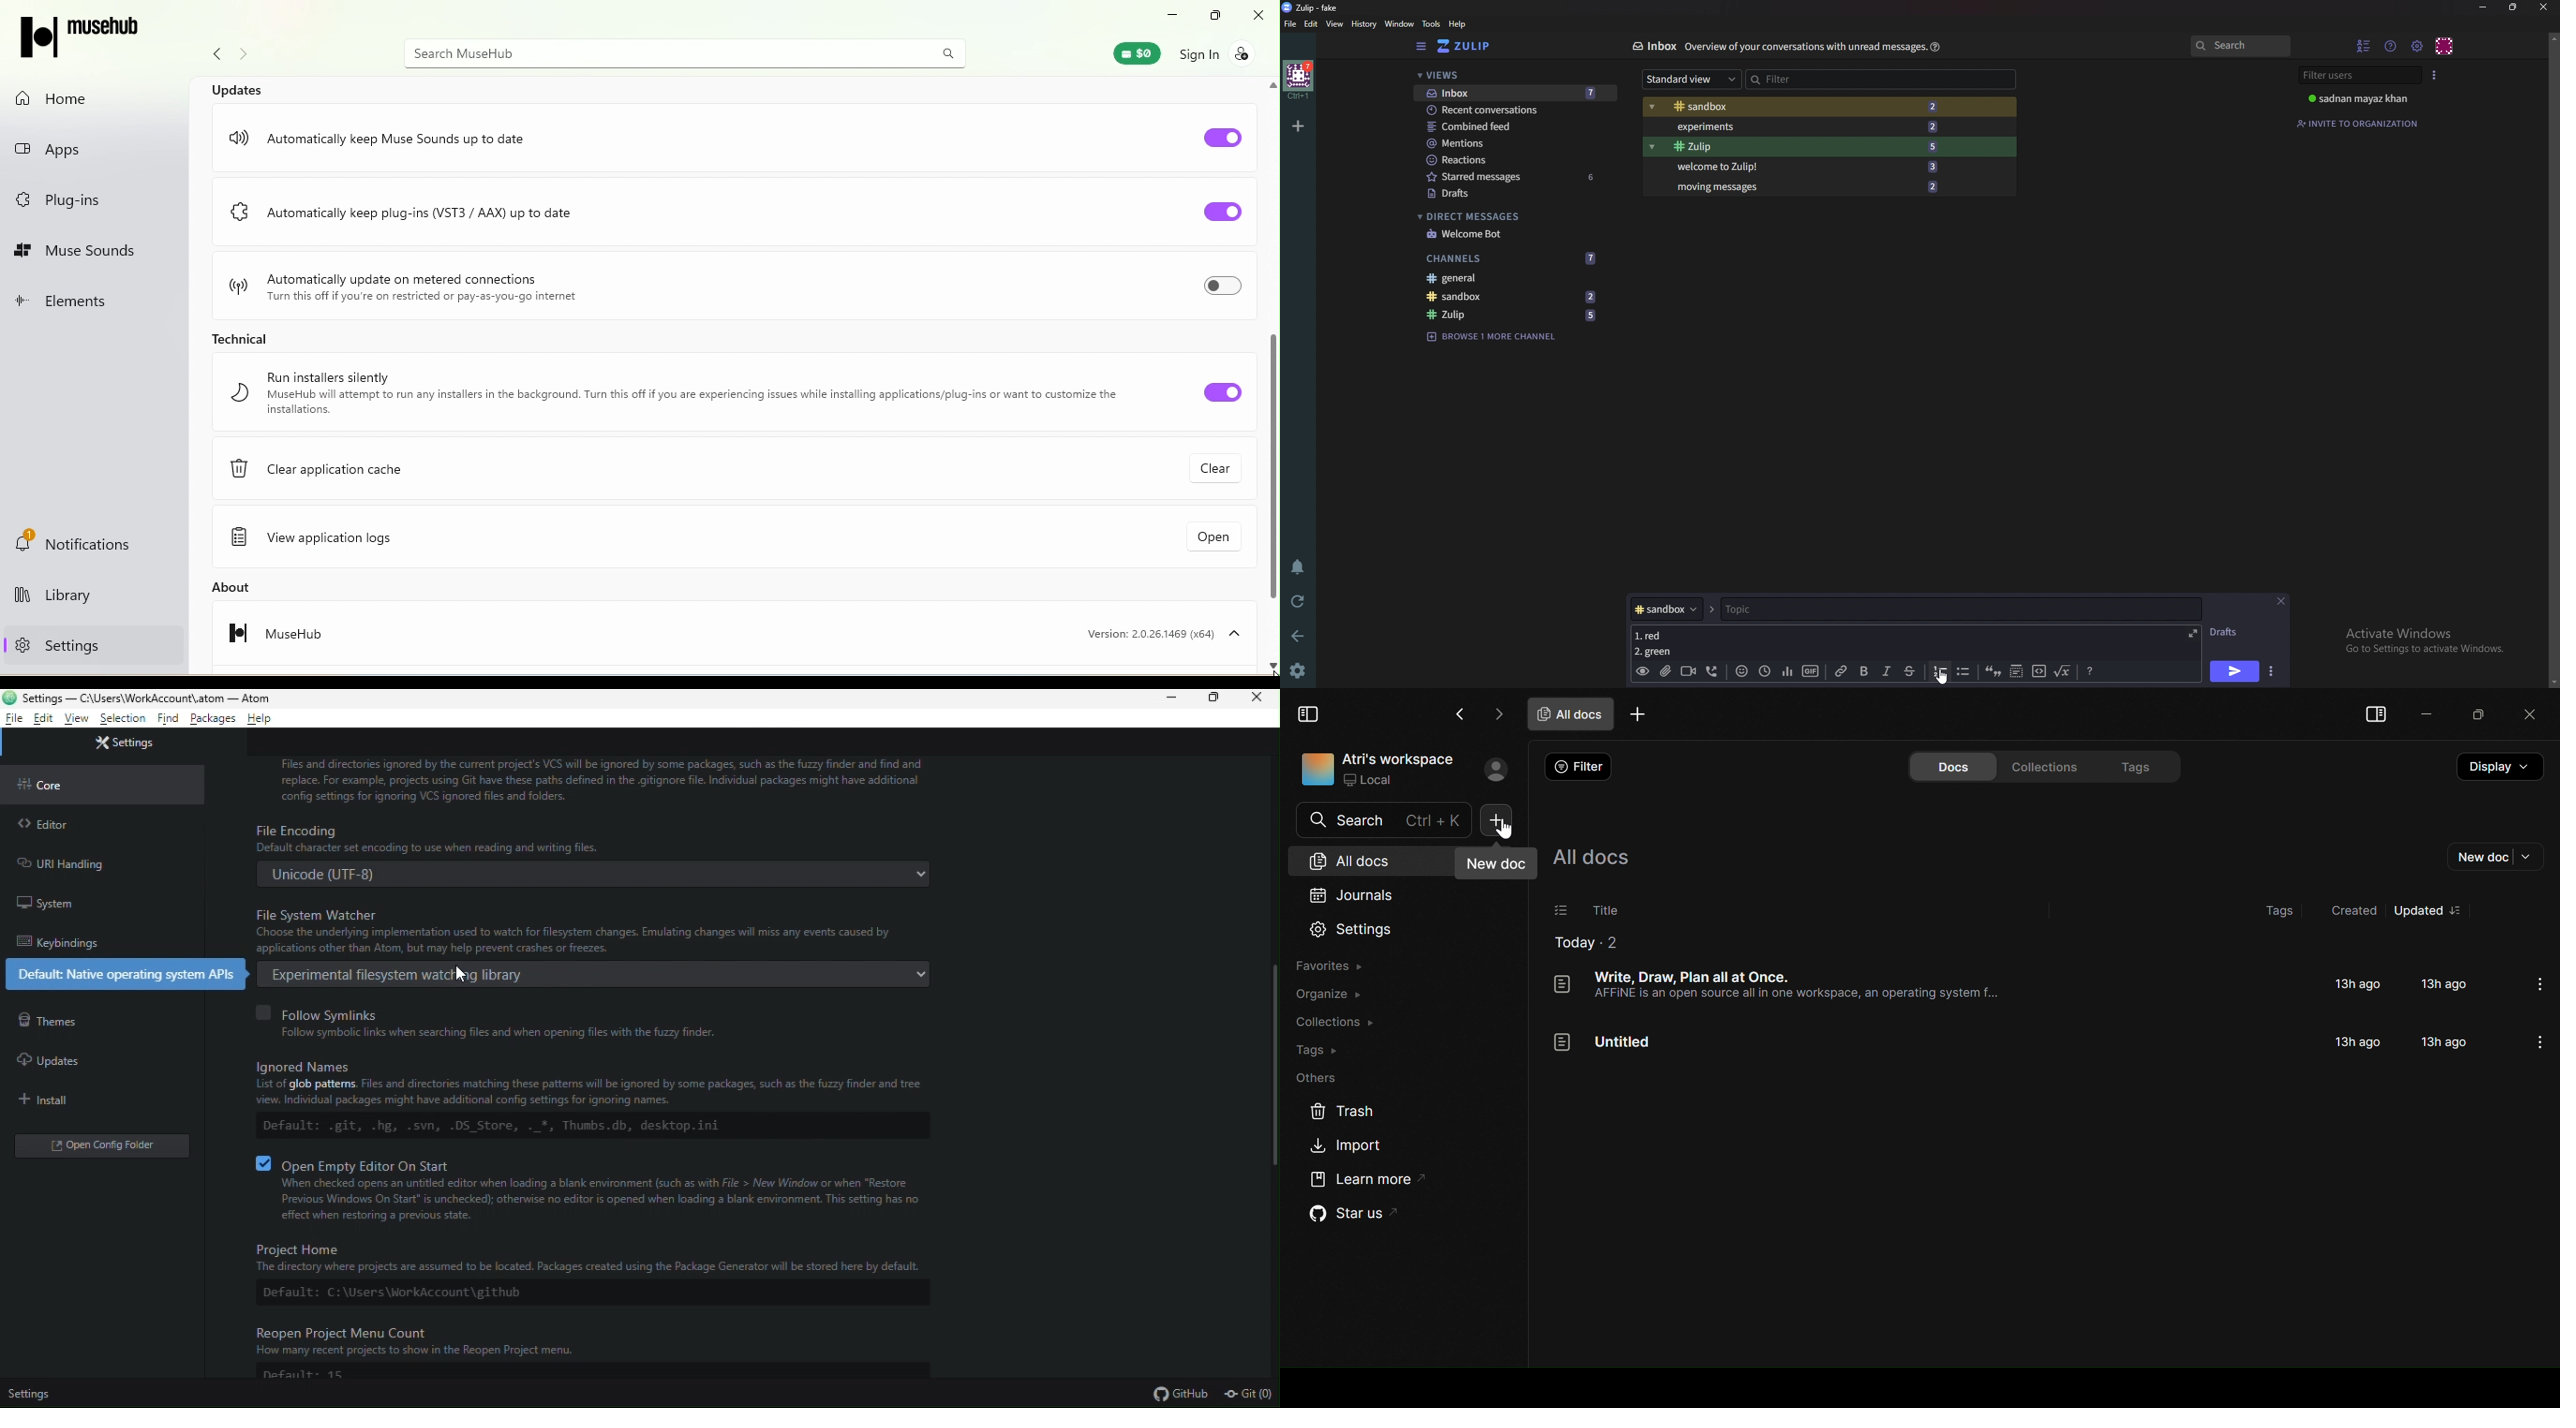 The image size is (2576, 1428). What do you see at coordinates (2229, 632) in the screenshot?
I see `Drafts` at bounding box center [2229, 632].